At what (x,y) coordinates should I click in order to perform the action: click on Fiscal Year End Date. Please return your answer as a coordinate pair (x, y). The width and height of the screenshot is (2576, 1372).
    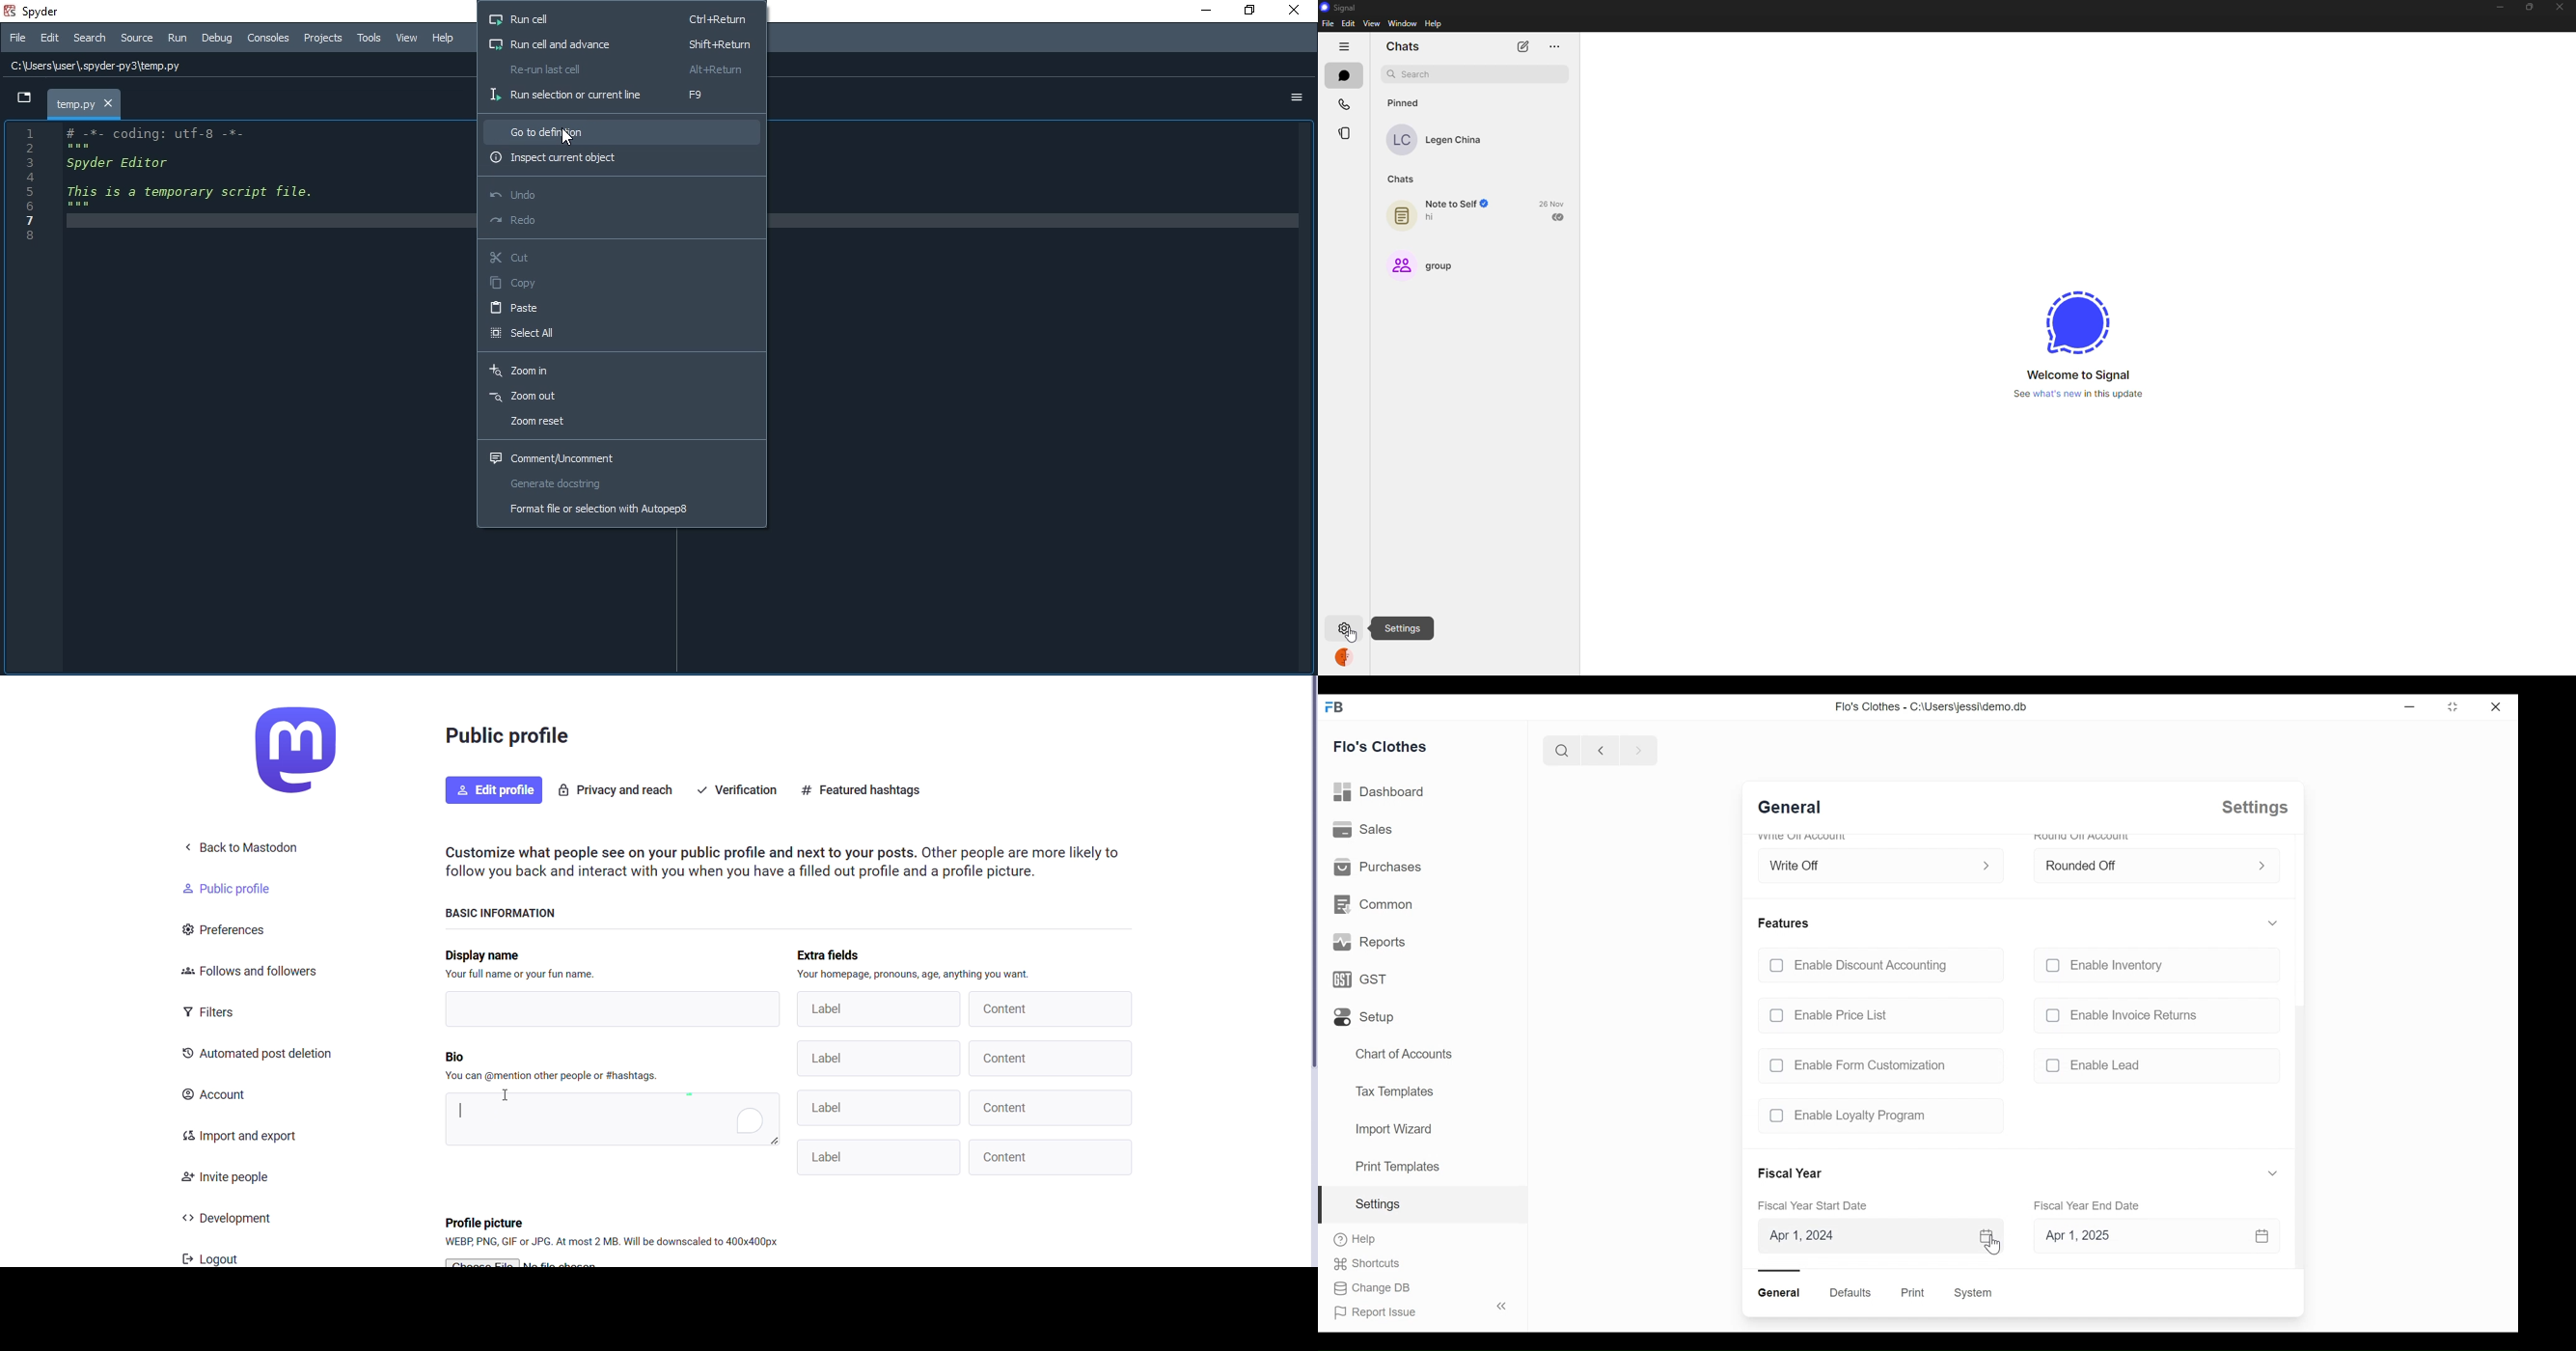
    Looking at the image, I should click on (2089, 1205).